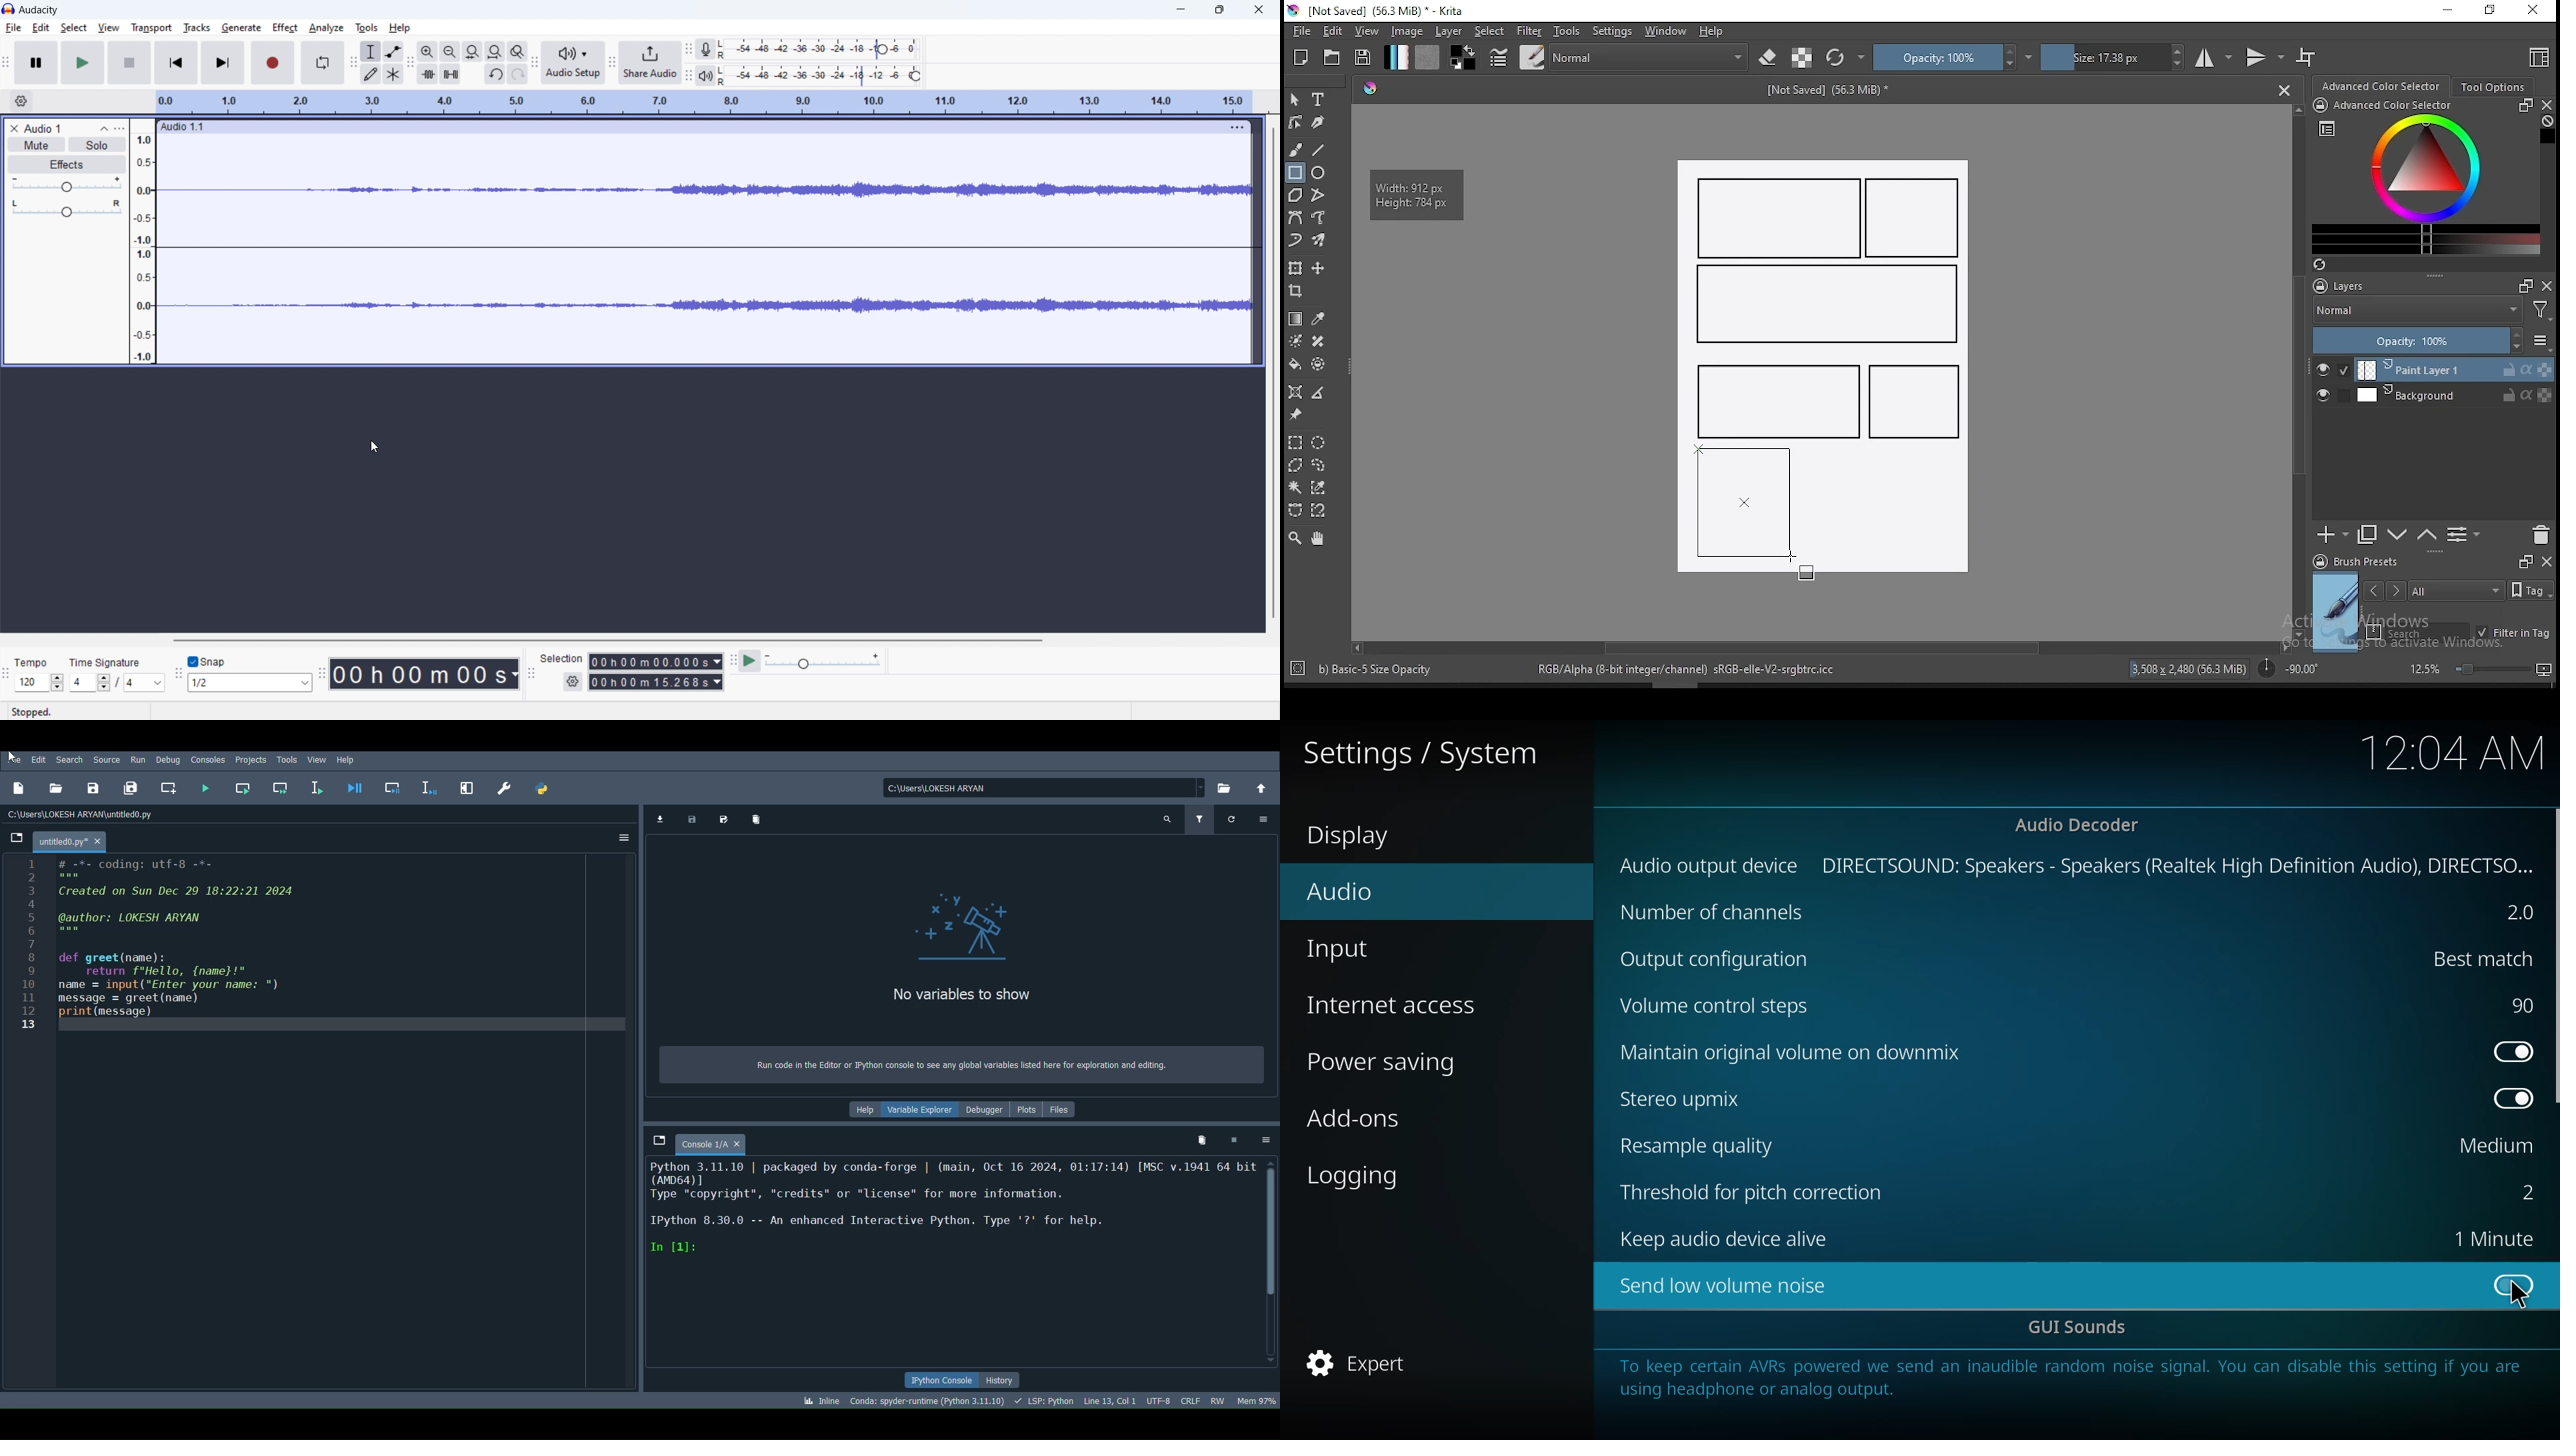  Describe the element at coordinates (1318, 341) in the screenshot. I see `smart patch tool` at that location.